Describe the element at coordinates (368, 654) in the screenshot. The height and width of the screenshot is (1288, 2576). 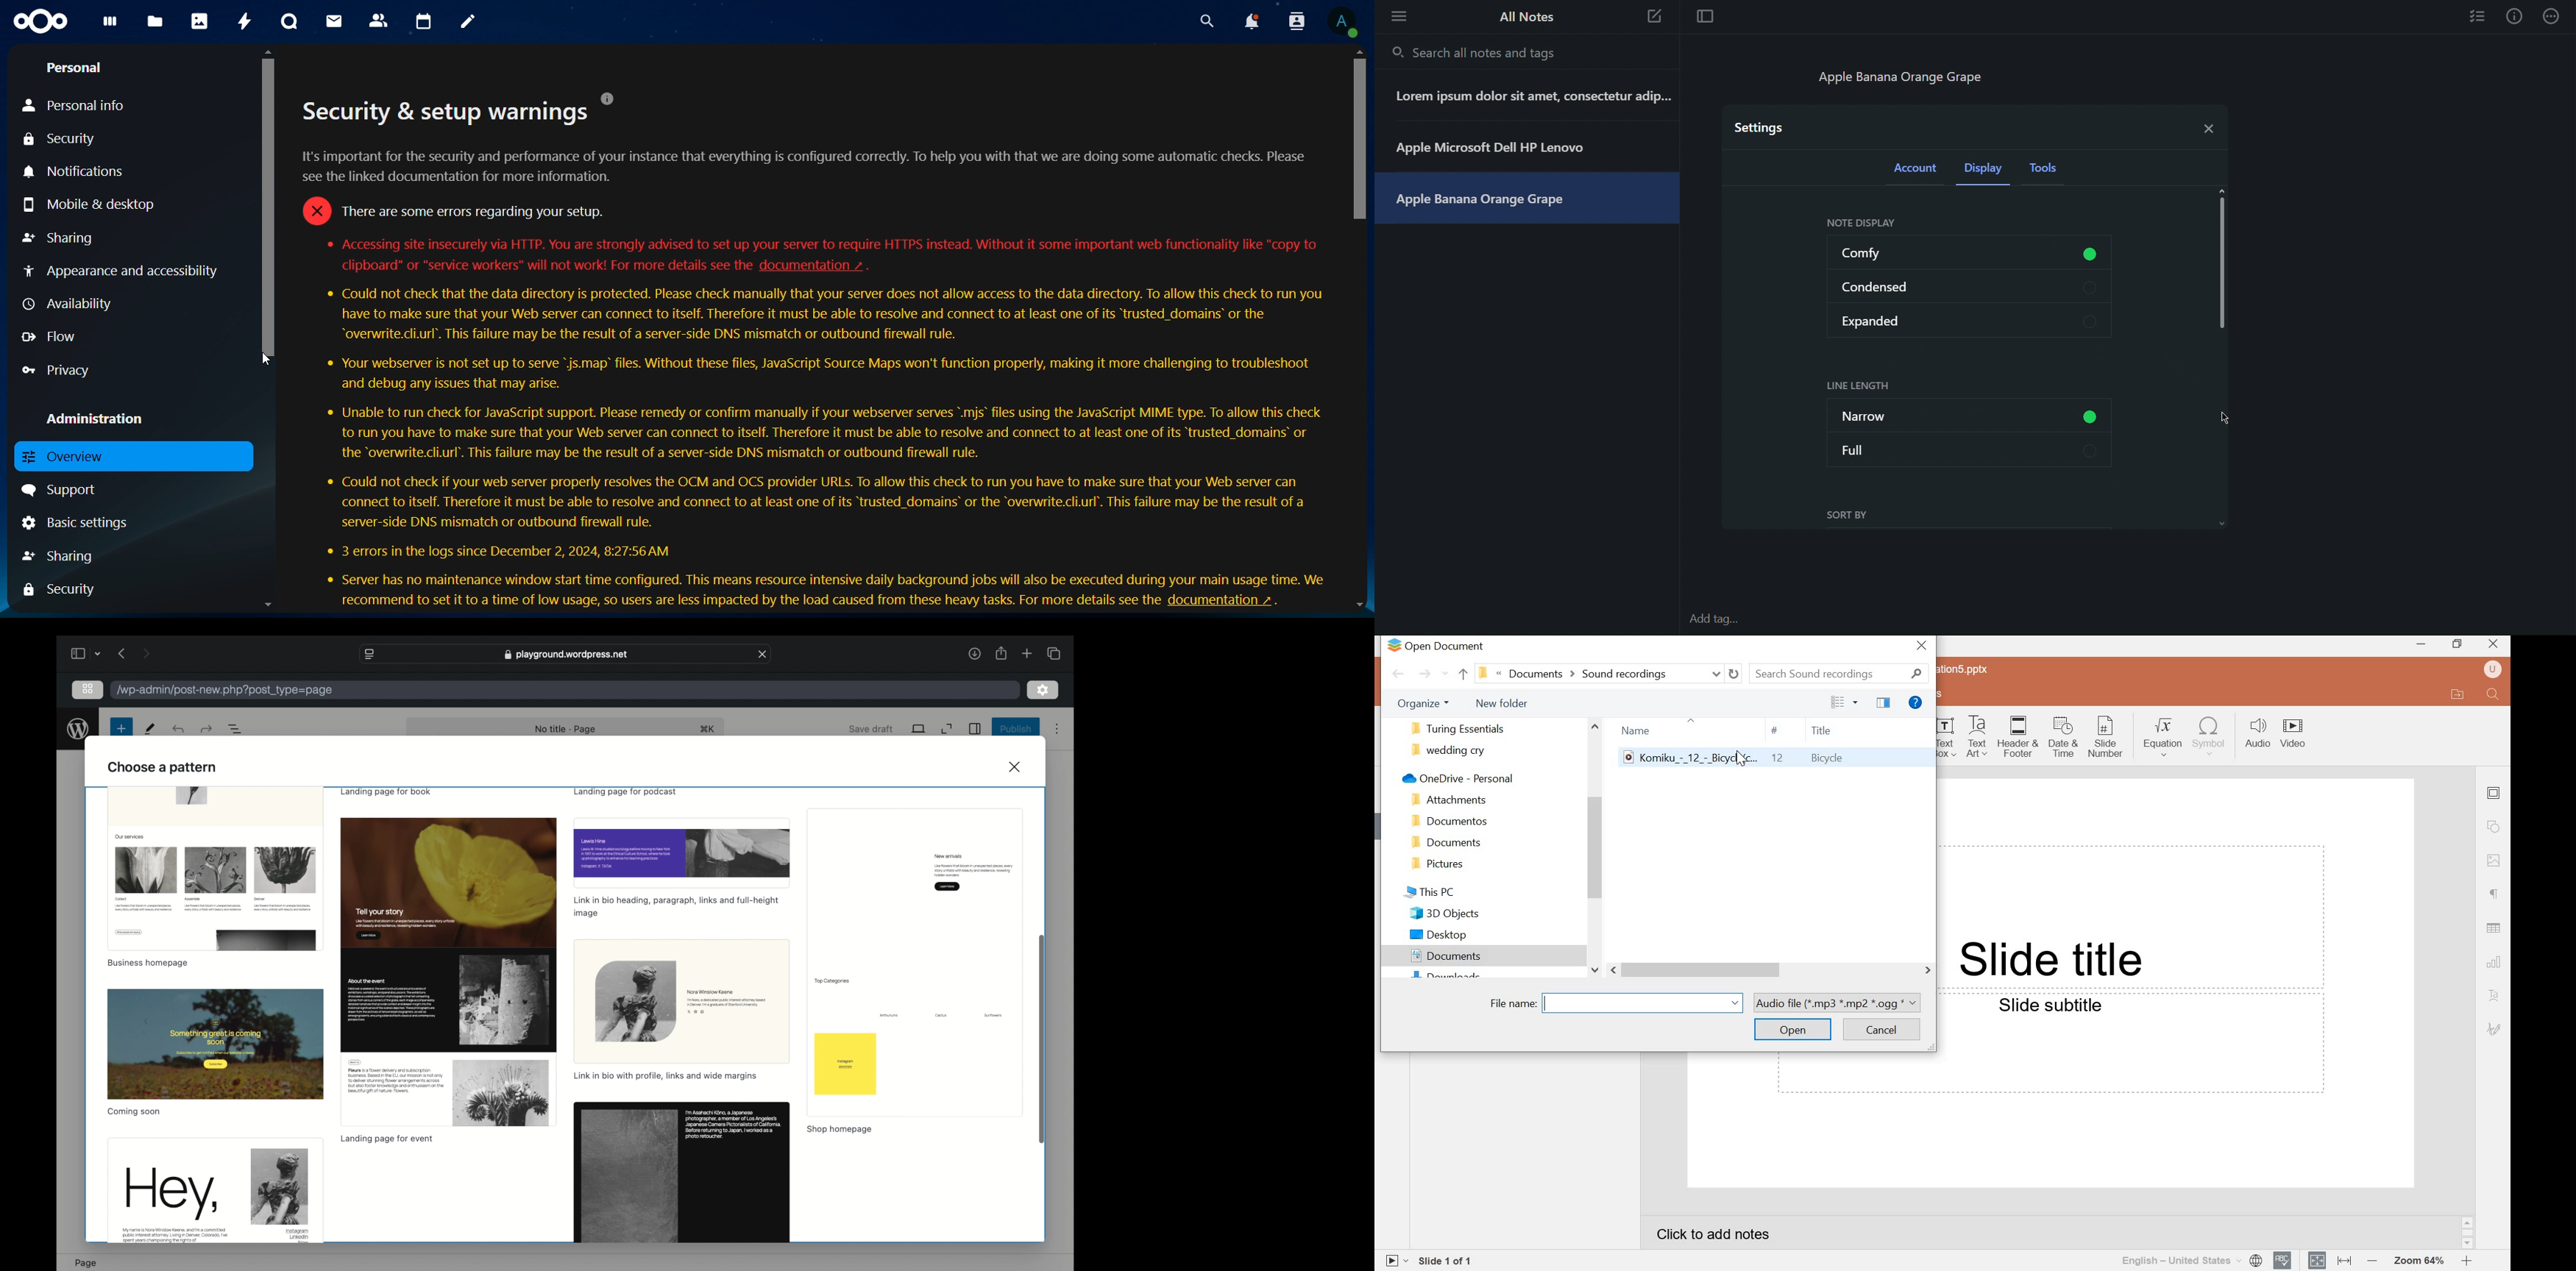
I see `website settings` at that location.